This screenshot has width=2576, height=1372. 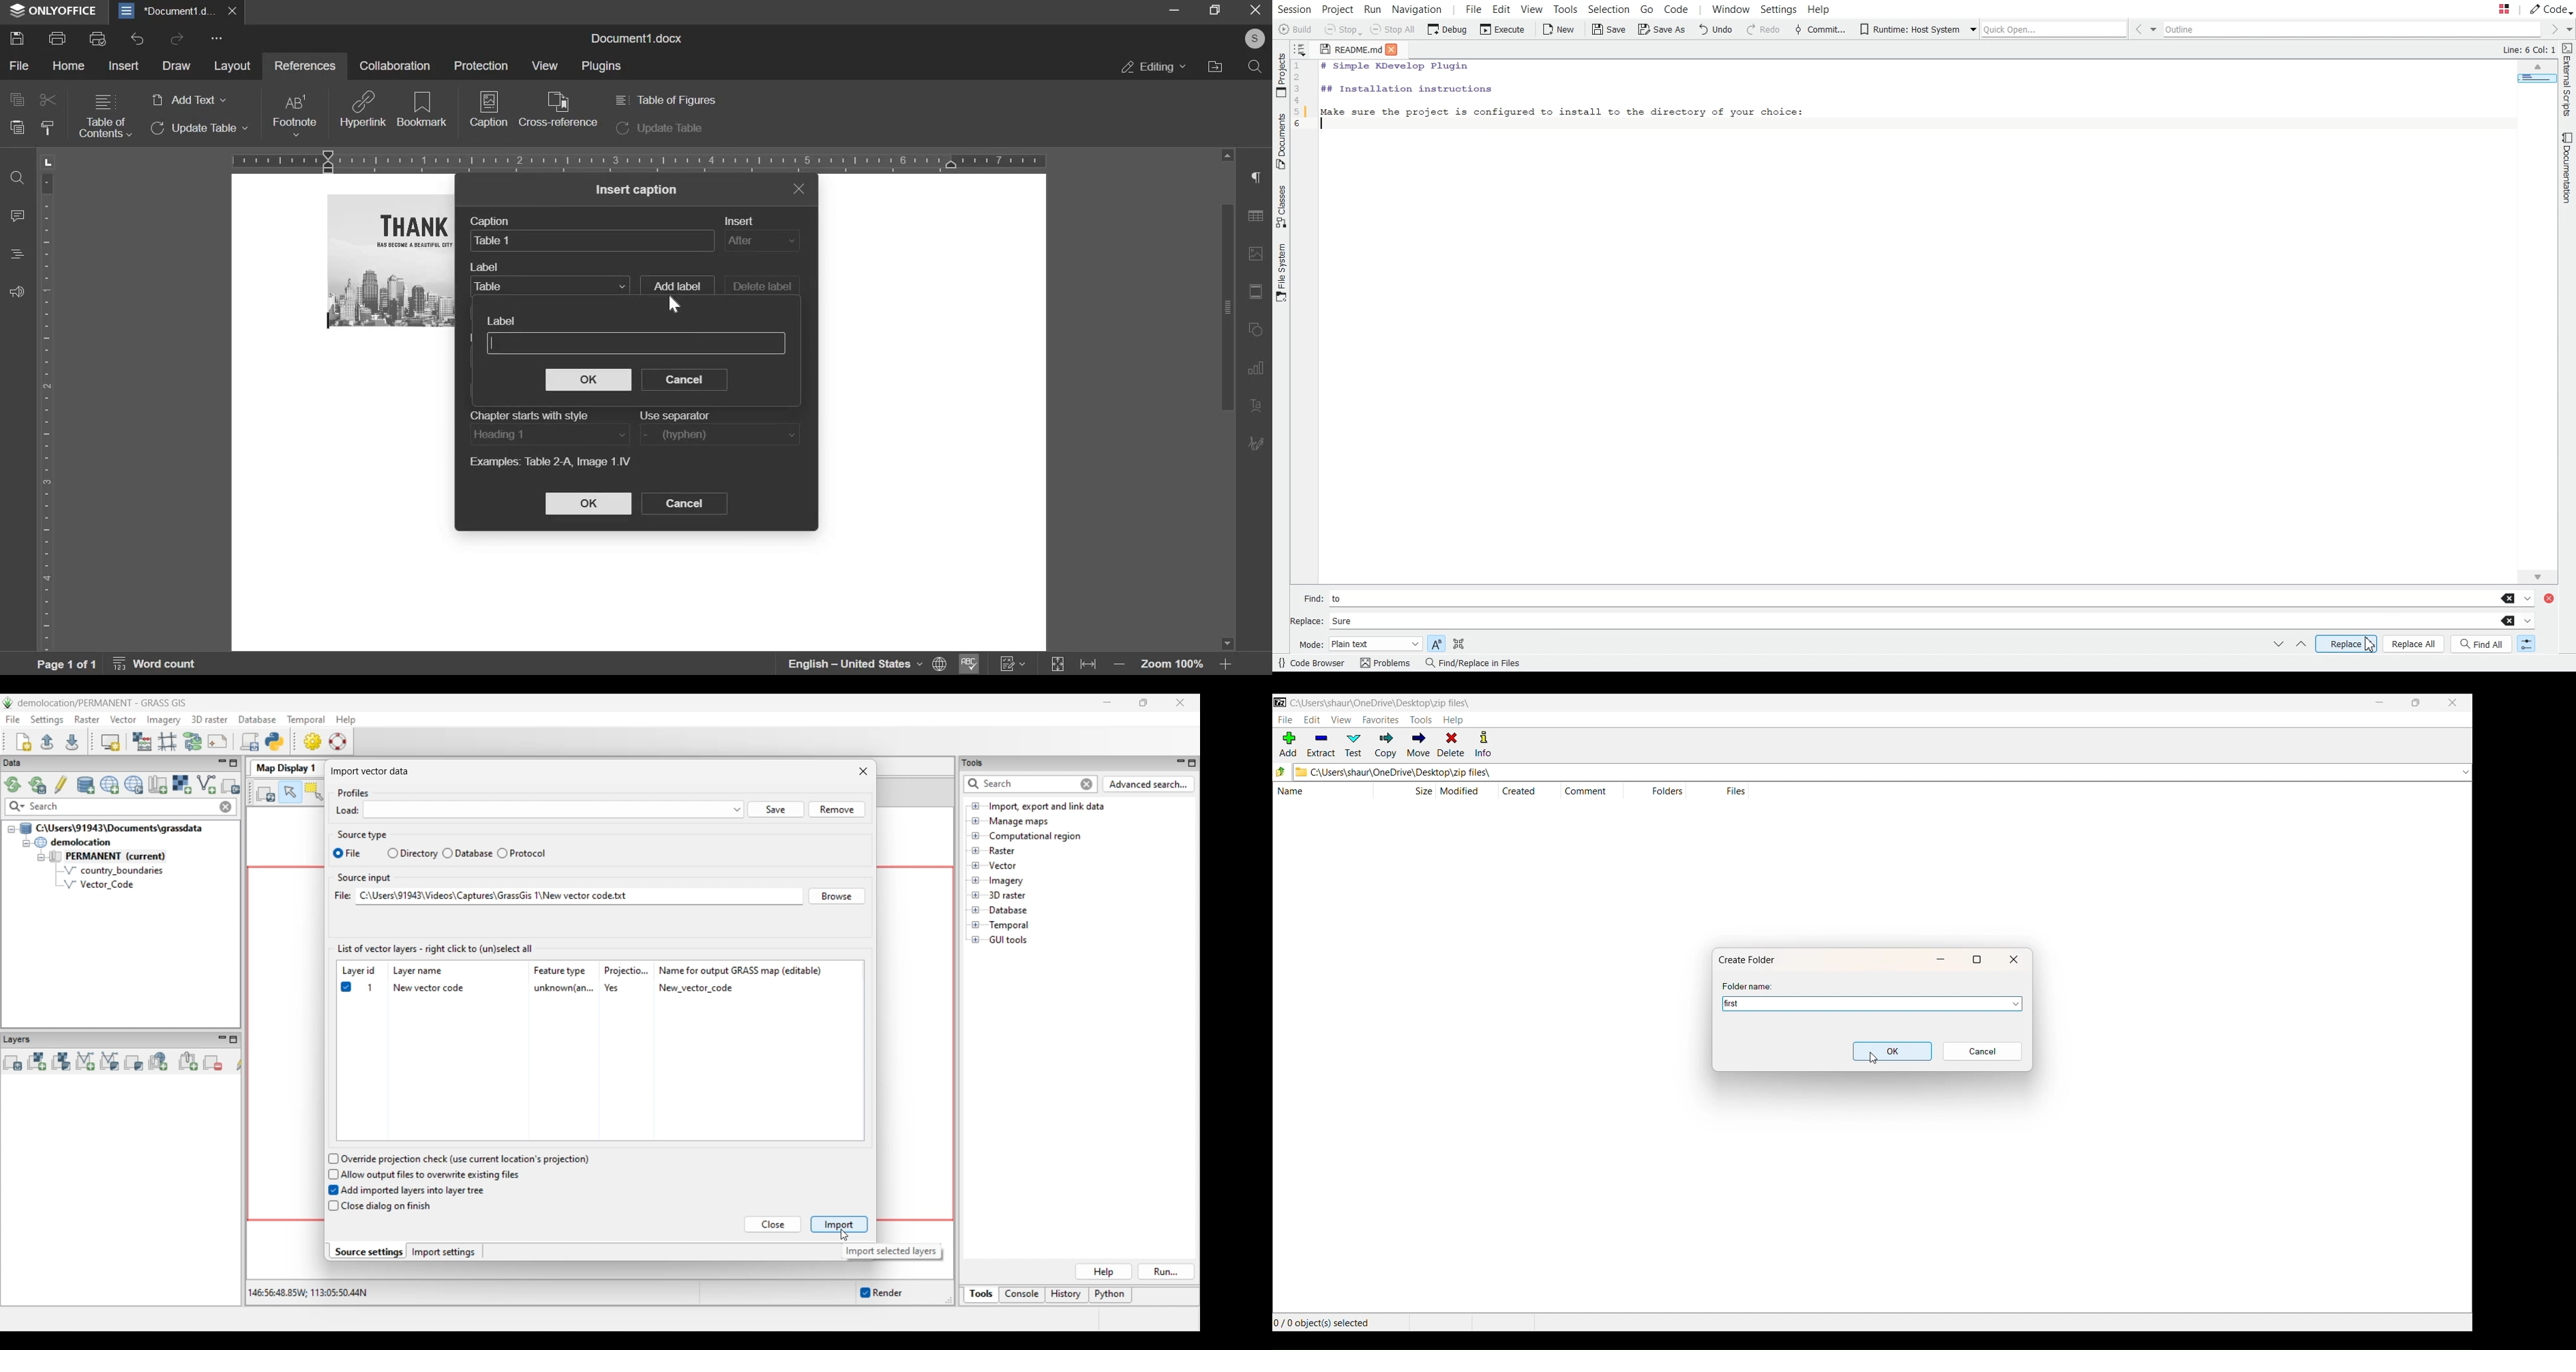 What do you see at coordinates (1315, 792) in the screenshot?
I see `NAME` at bounding box center [1315, 792].